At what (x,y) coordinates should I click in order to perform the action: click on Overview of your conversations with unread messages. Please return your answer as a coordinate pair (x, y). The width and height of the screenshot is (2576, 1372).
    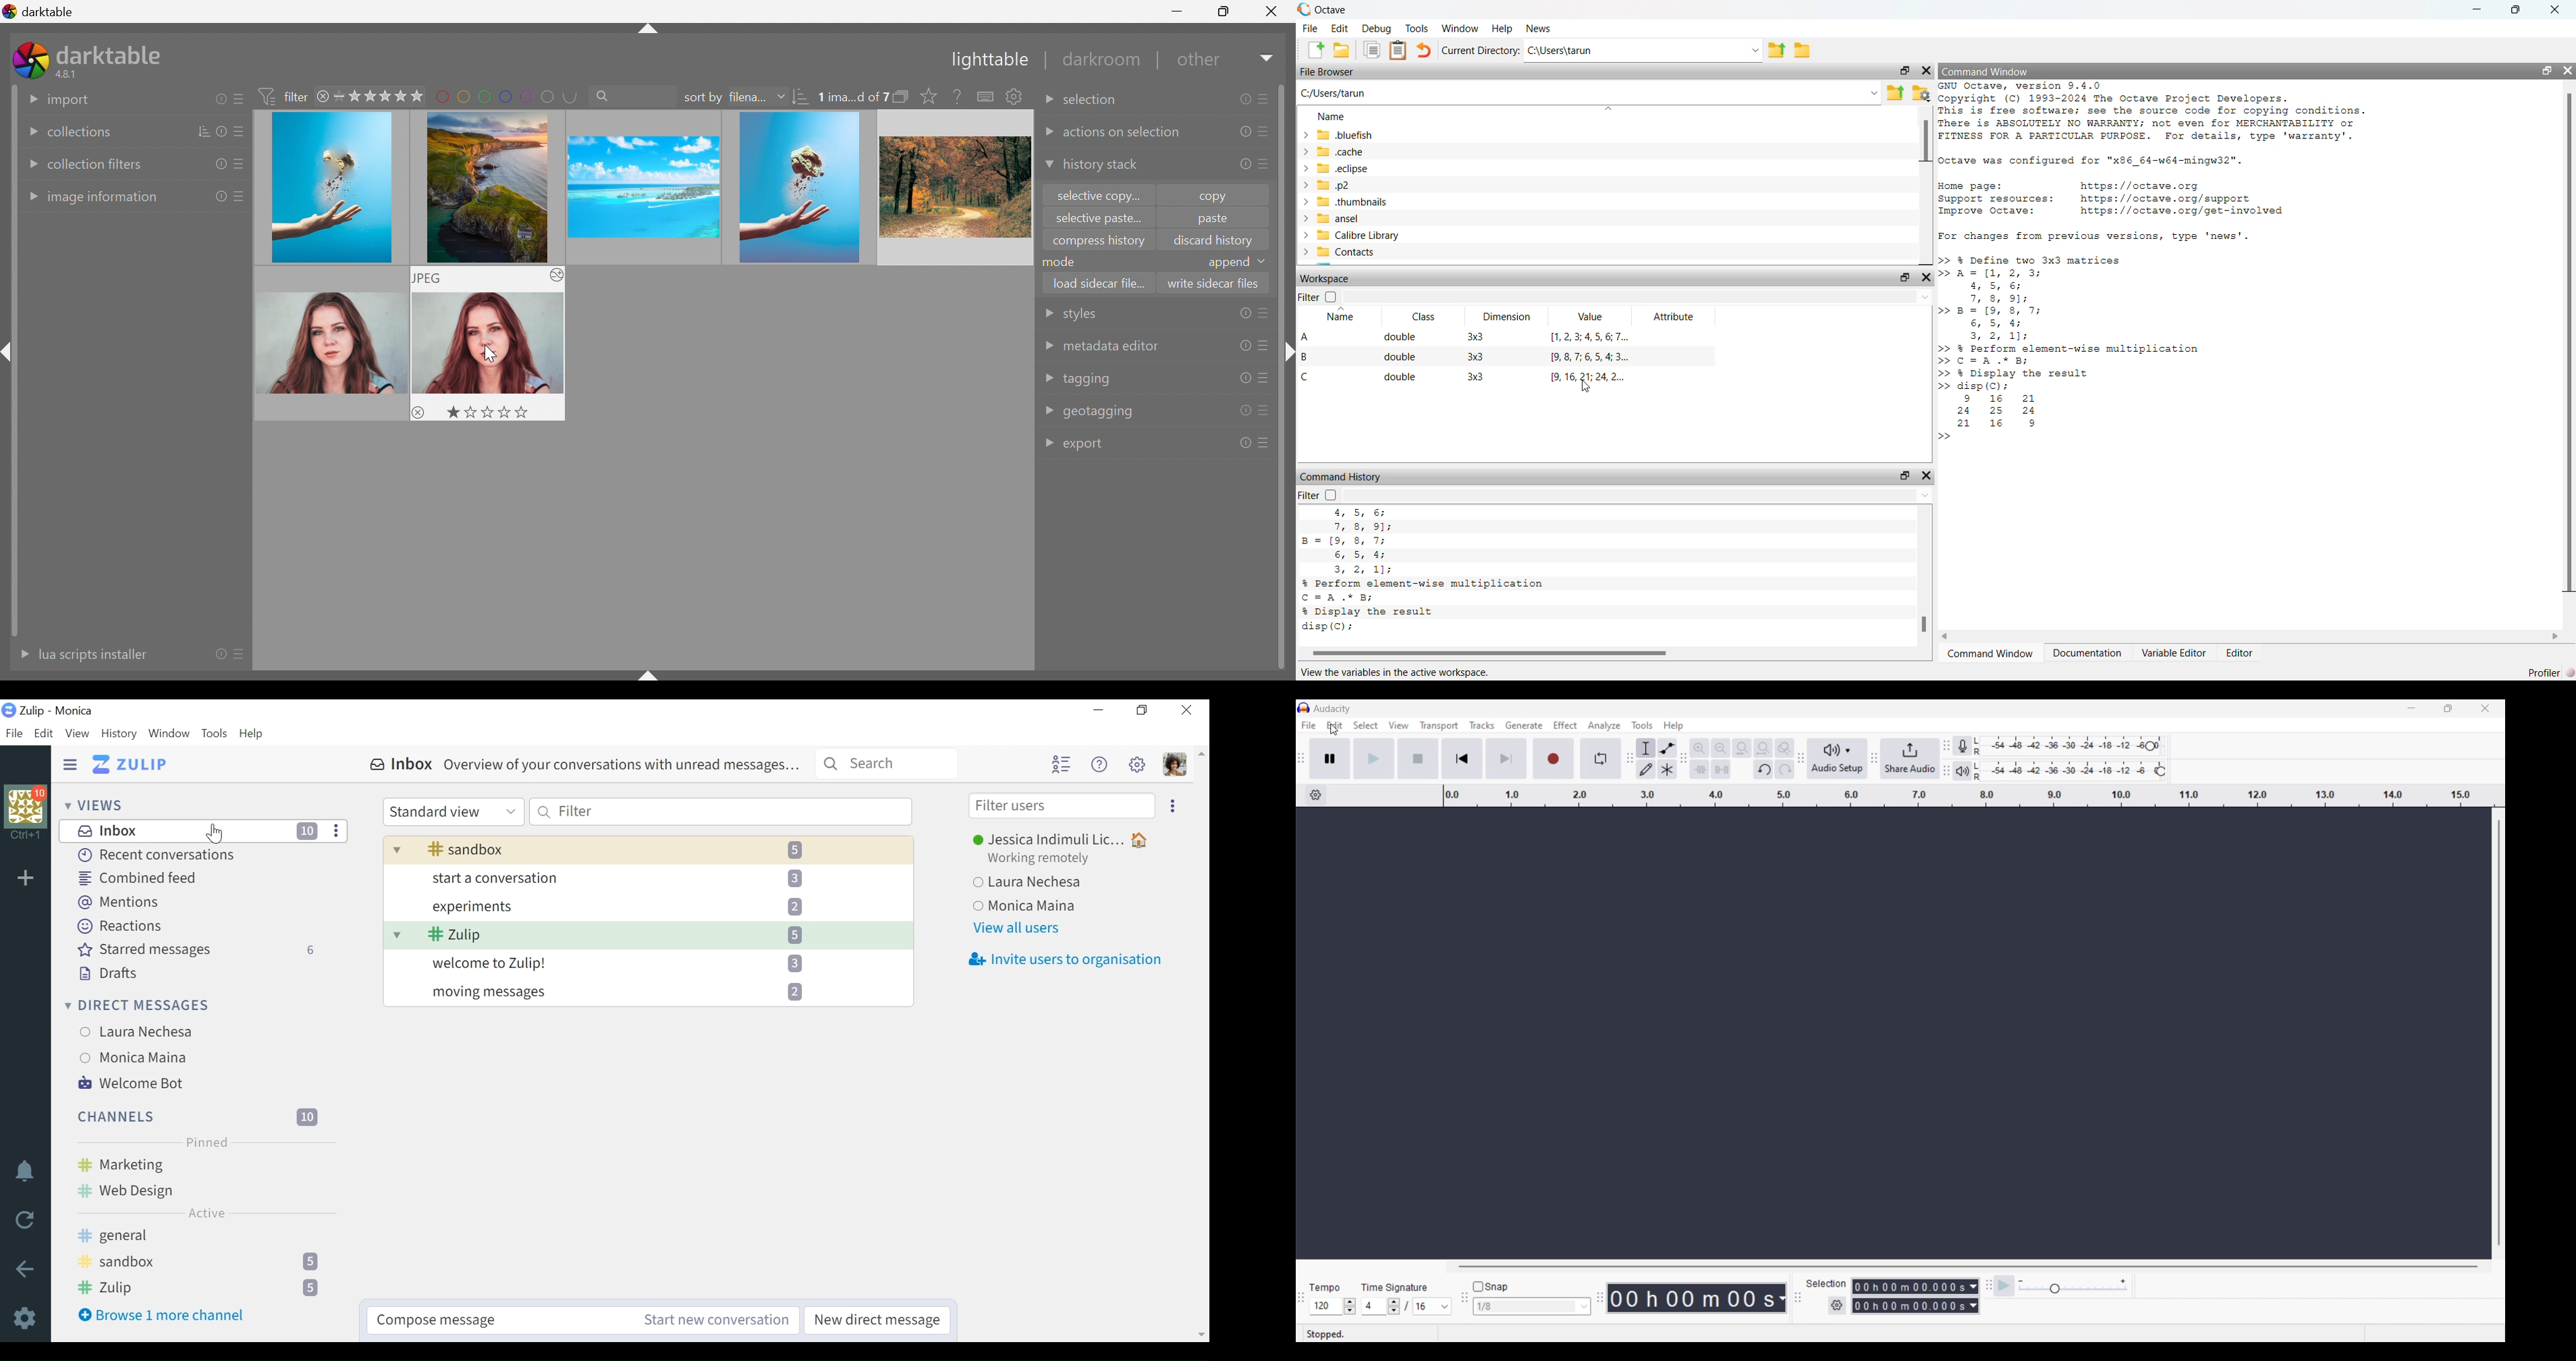
    Looking at the image, I should click on (648, 905).